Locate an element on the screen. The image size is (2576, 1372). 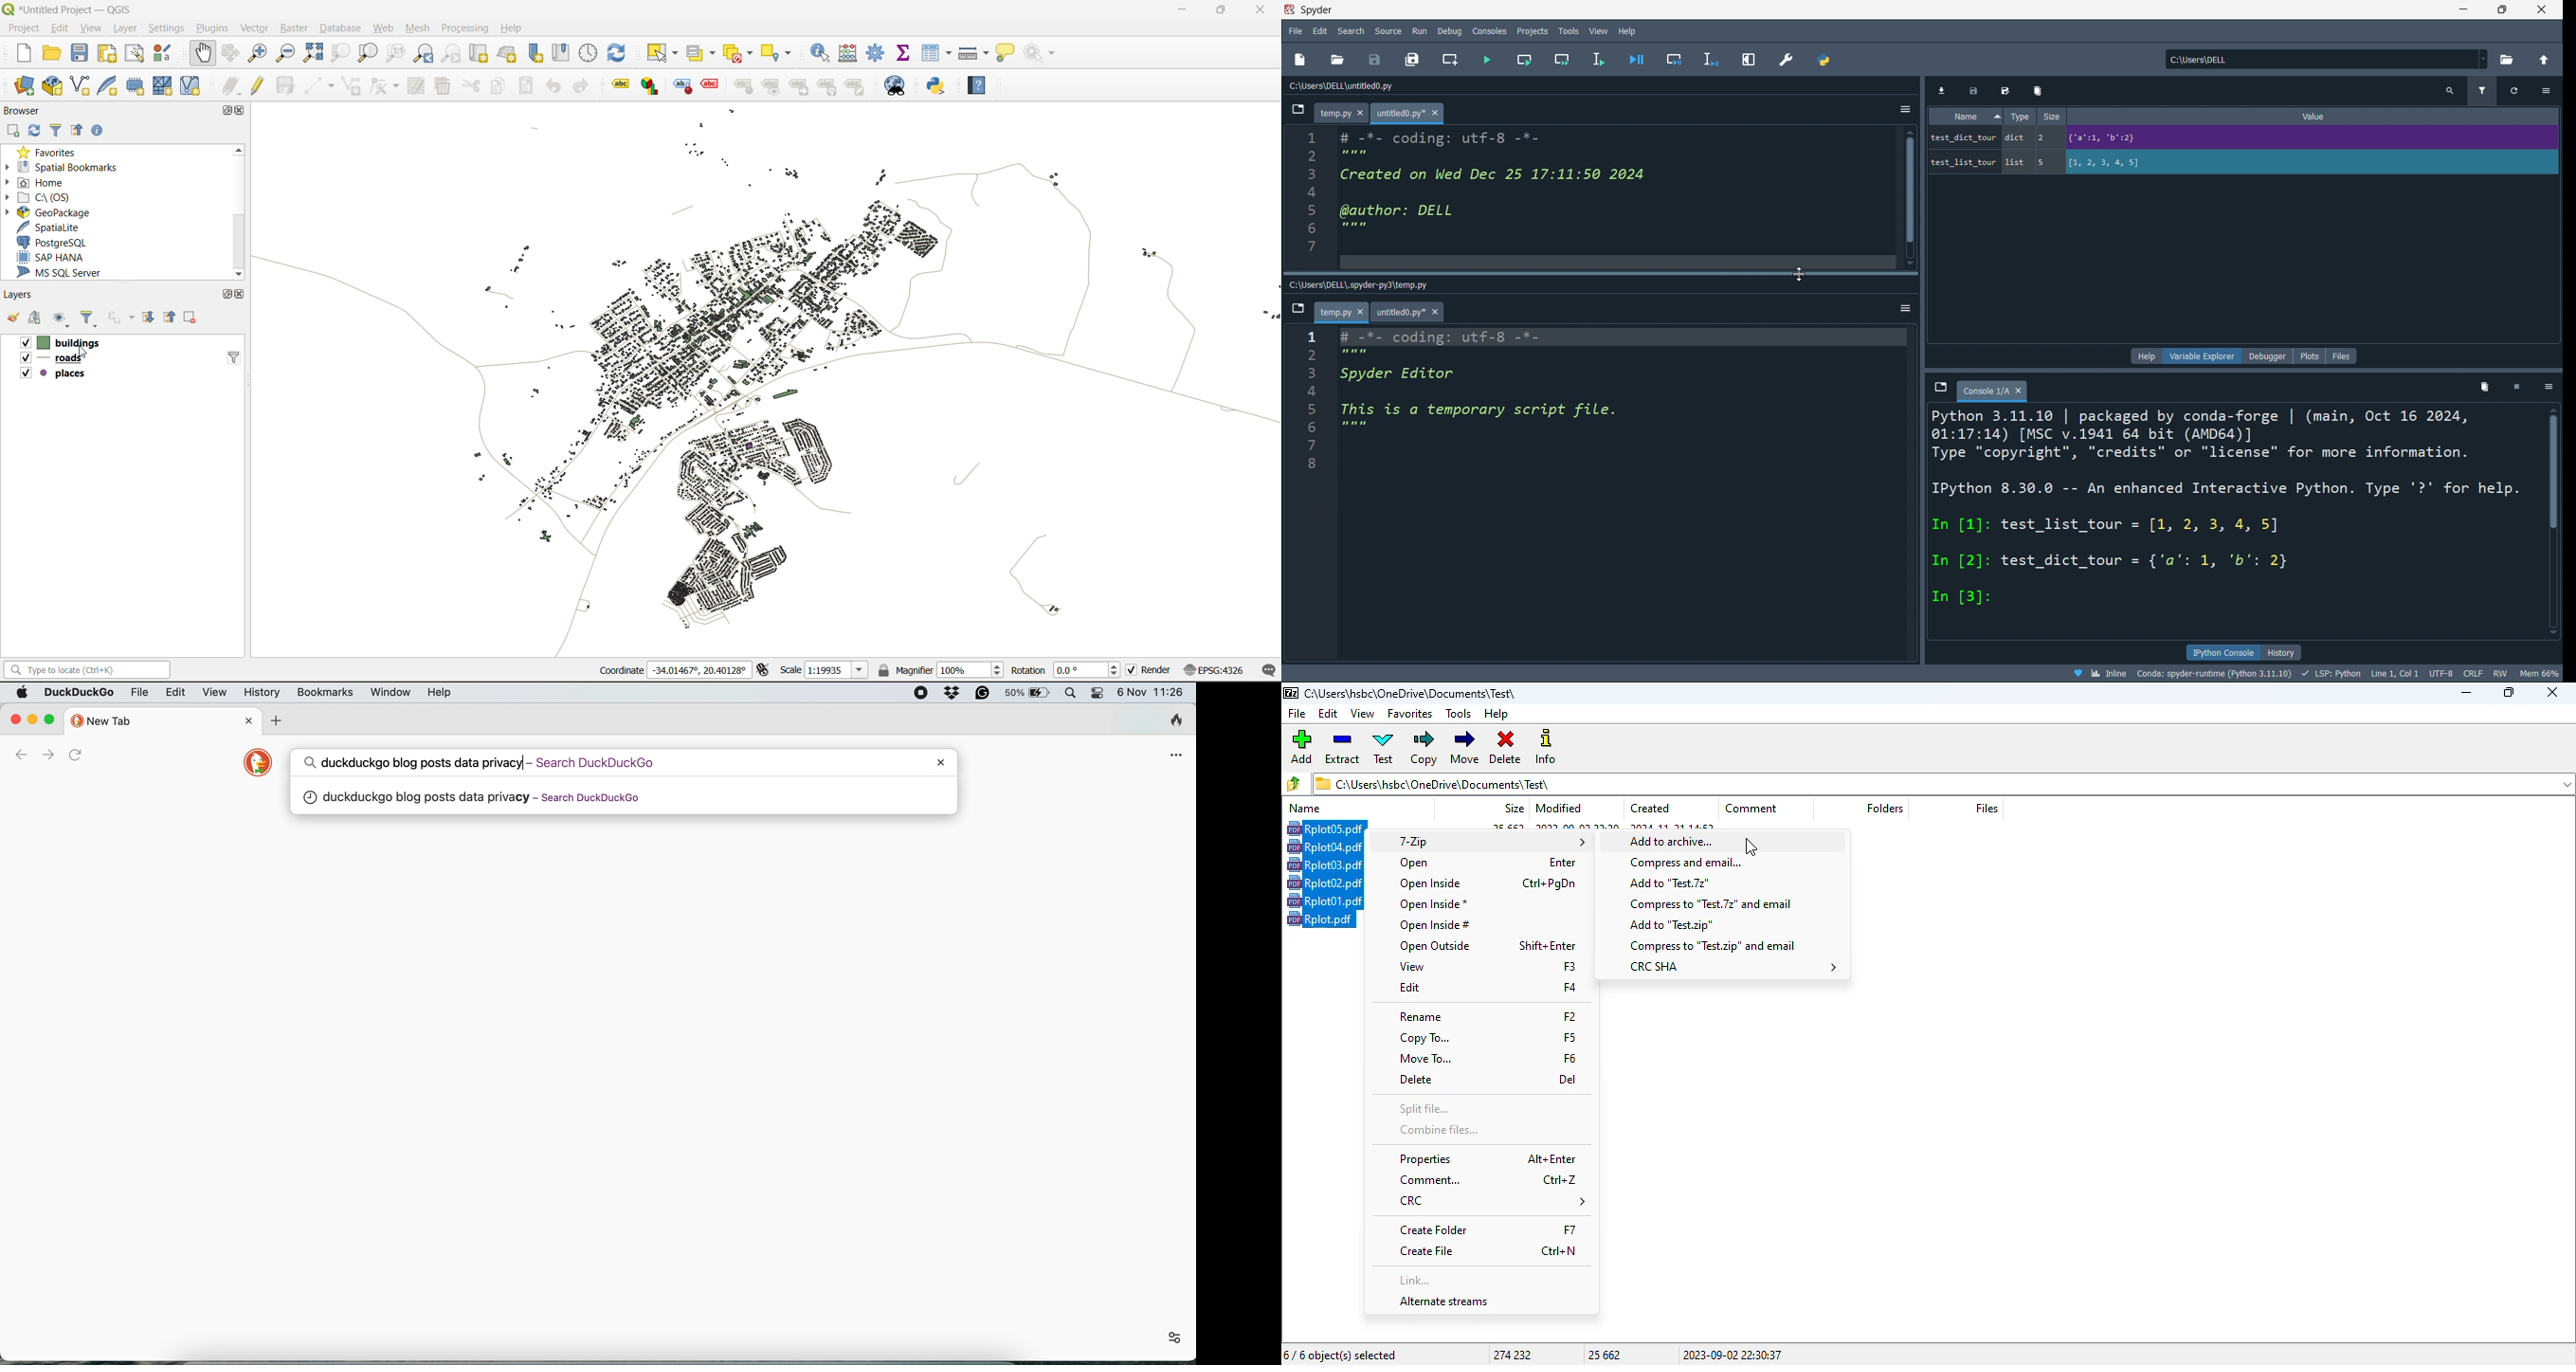
| C:\Users\DELL is located at coordinates (2198, 59).